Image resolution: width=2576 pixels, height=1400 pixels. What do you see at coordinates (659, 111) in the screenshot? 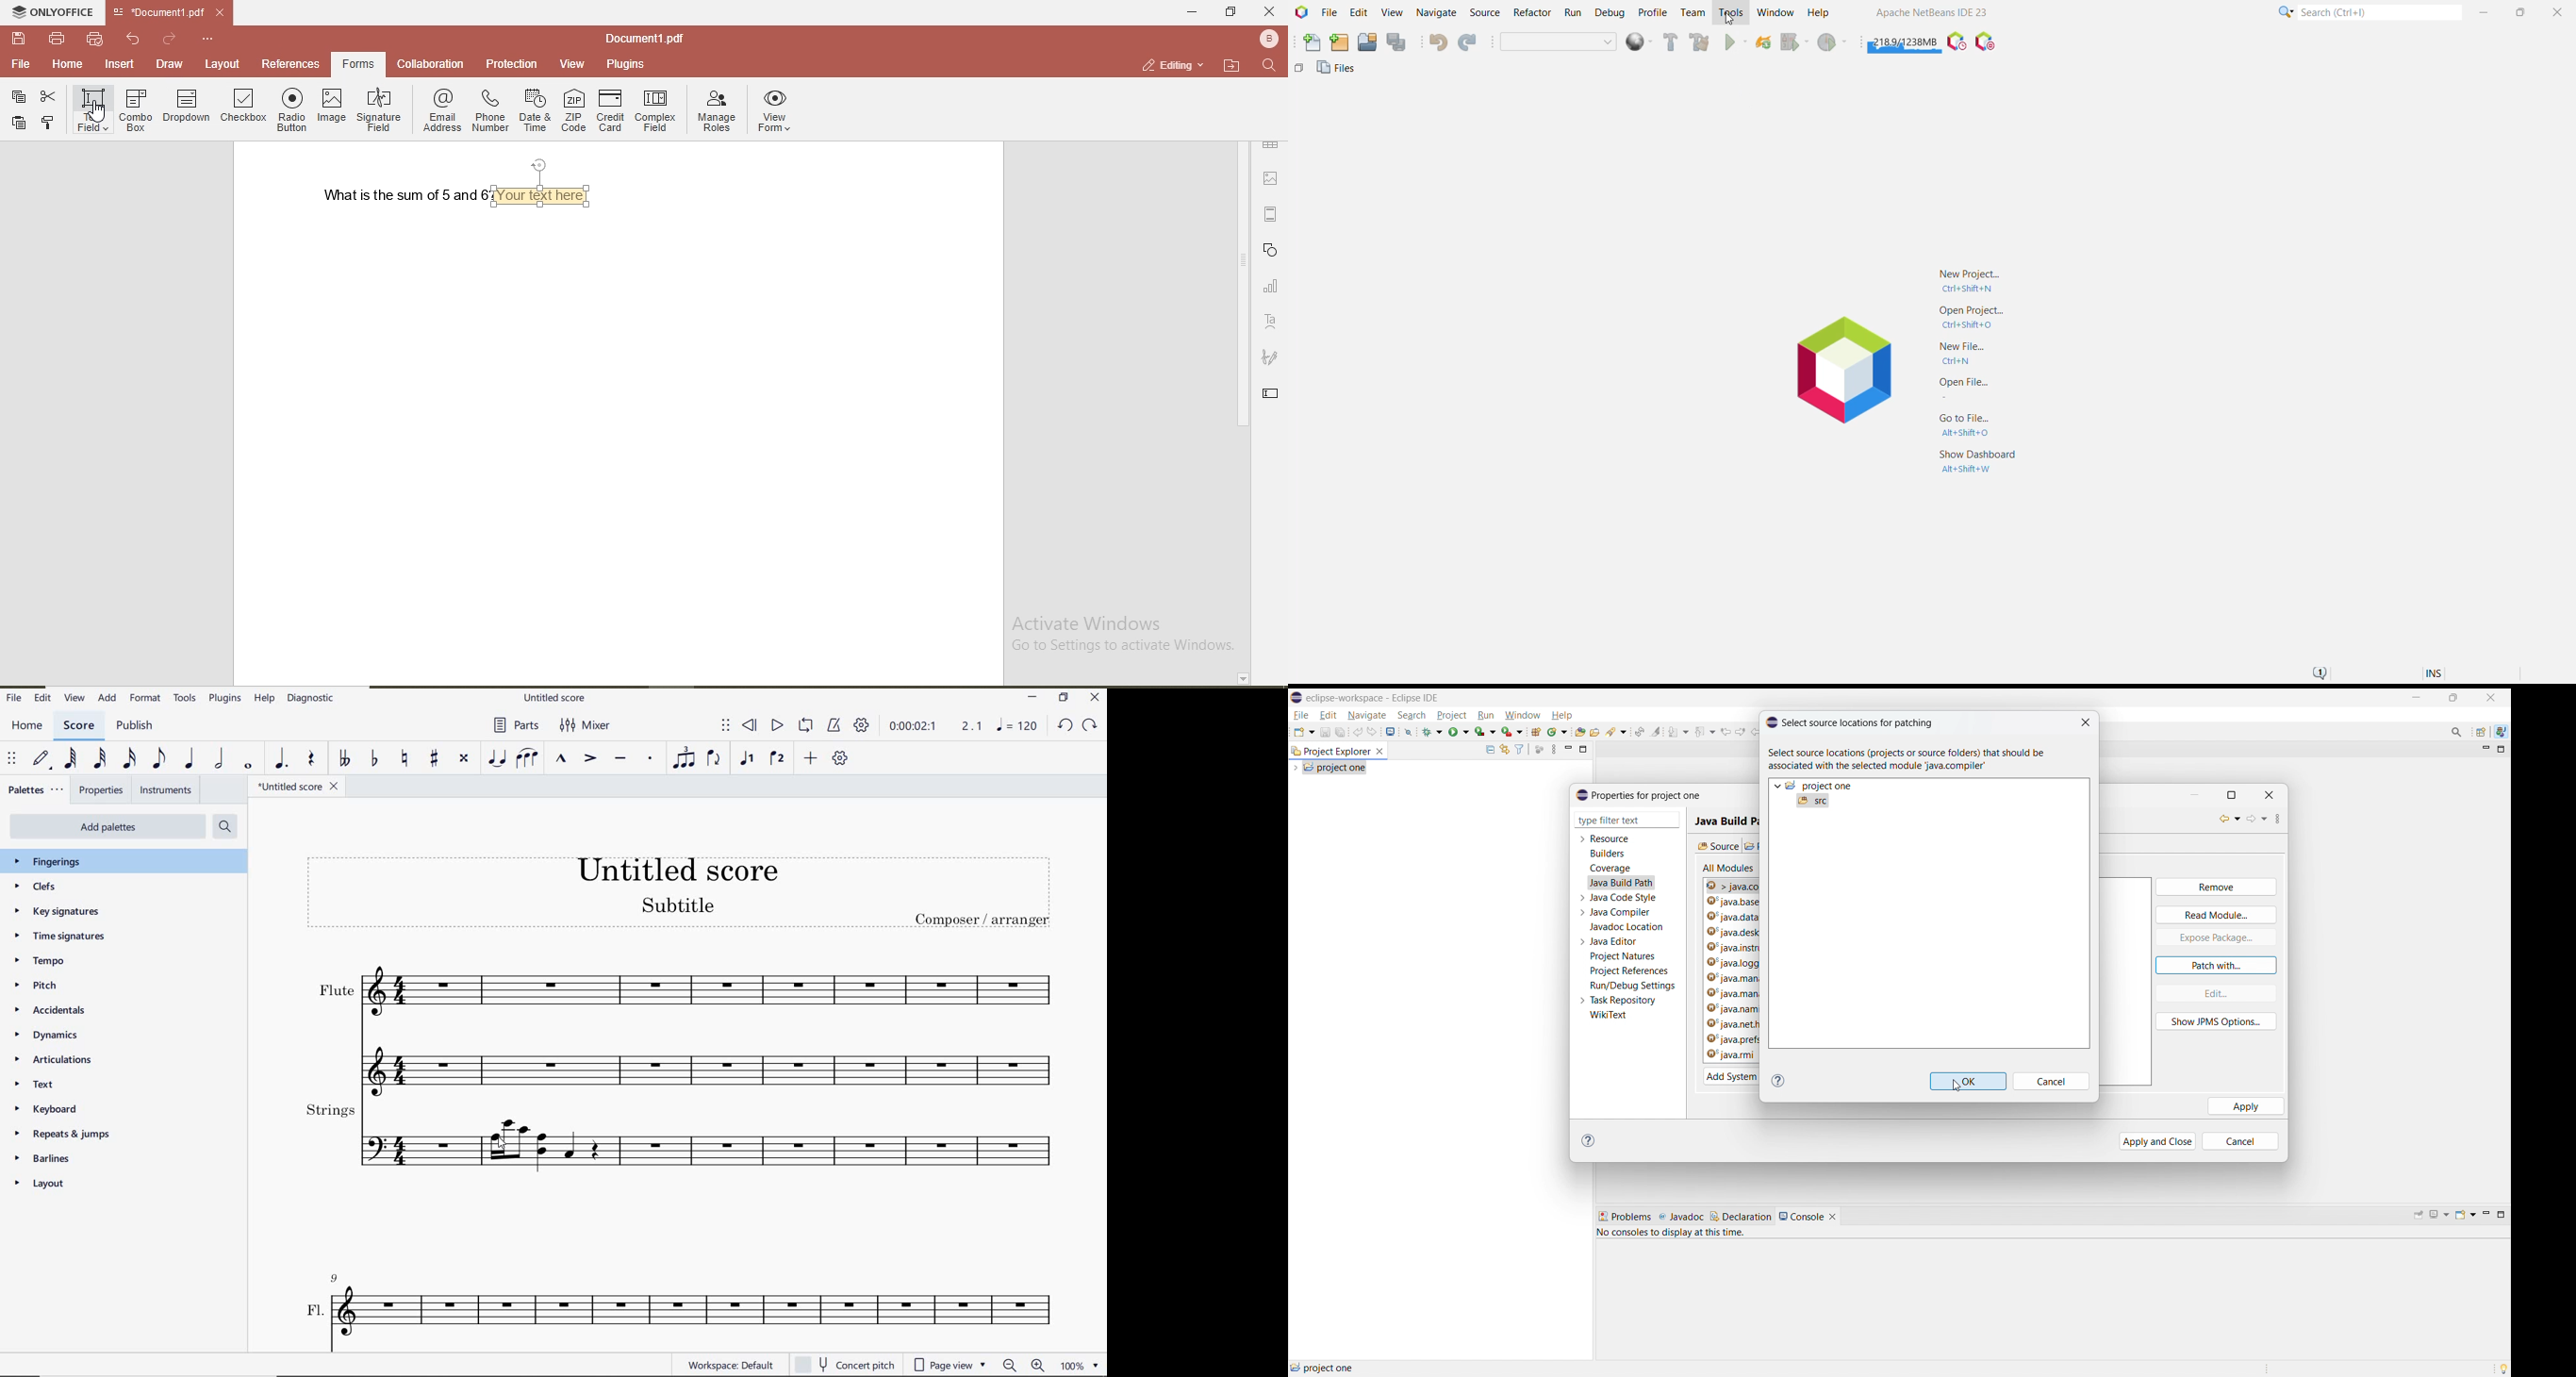
I see `complex field` at bounding box center [659, 111].